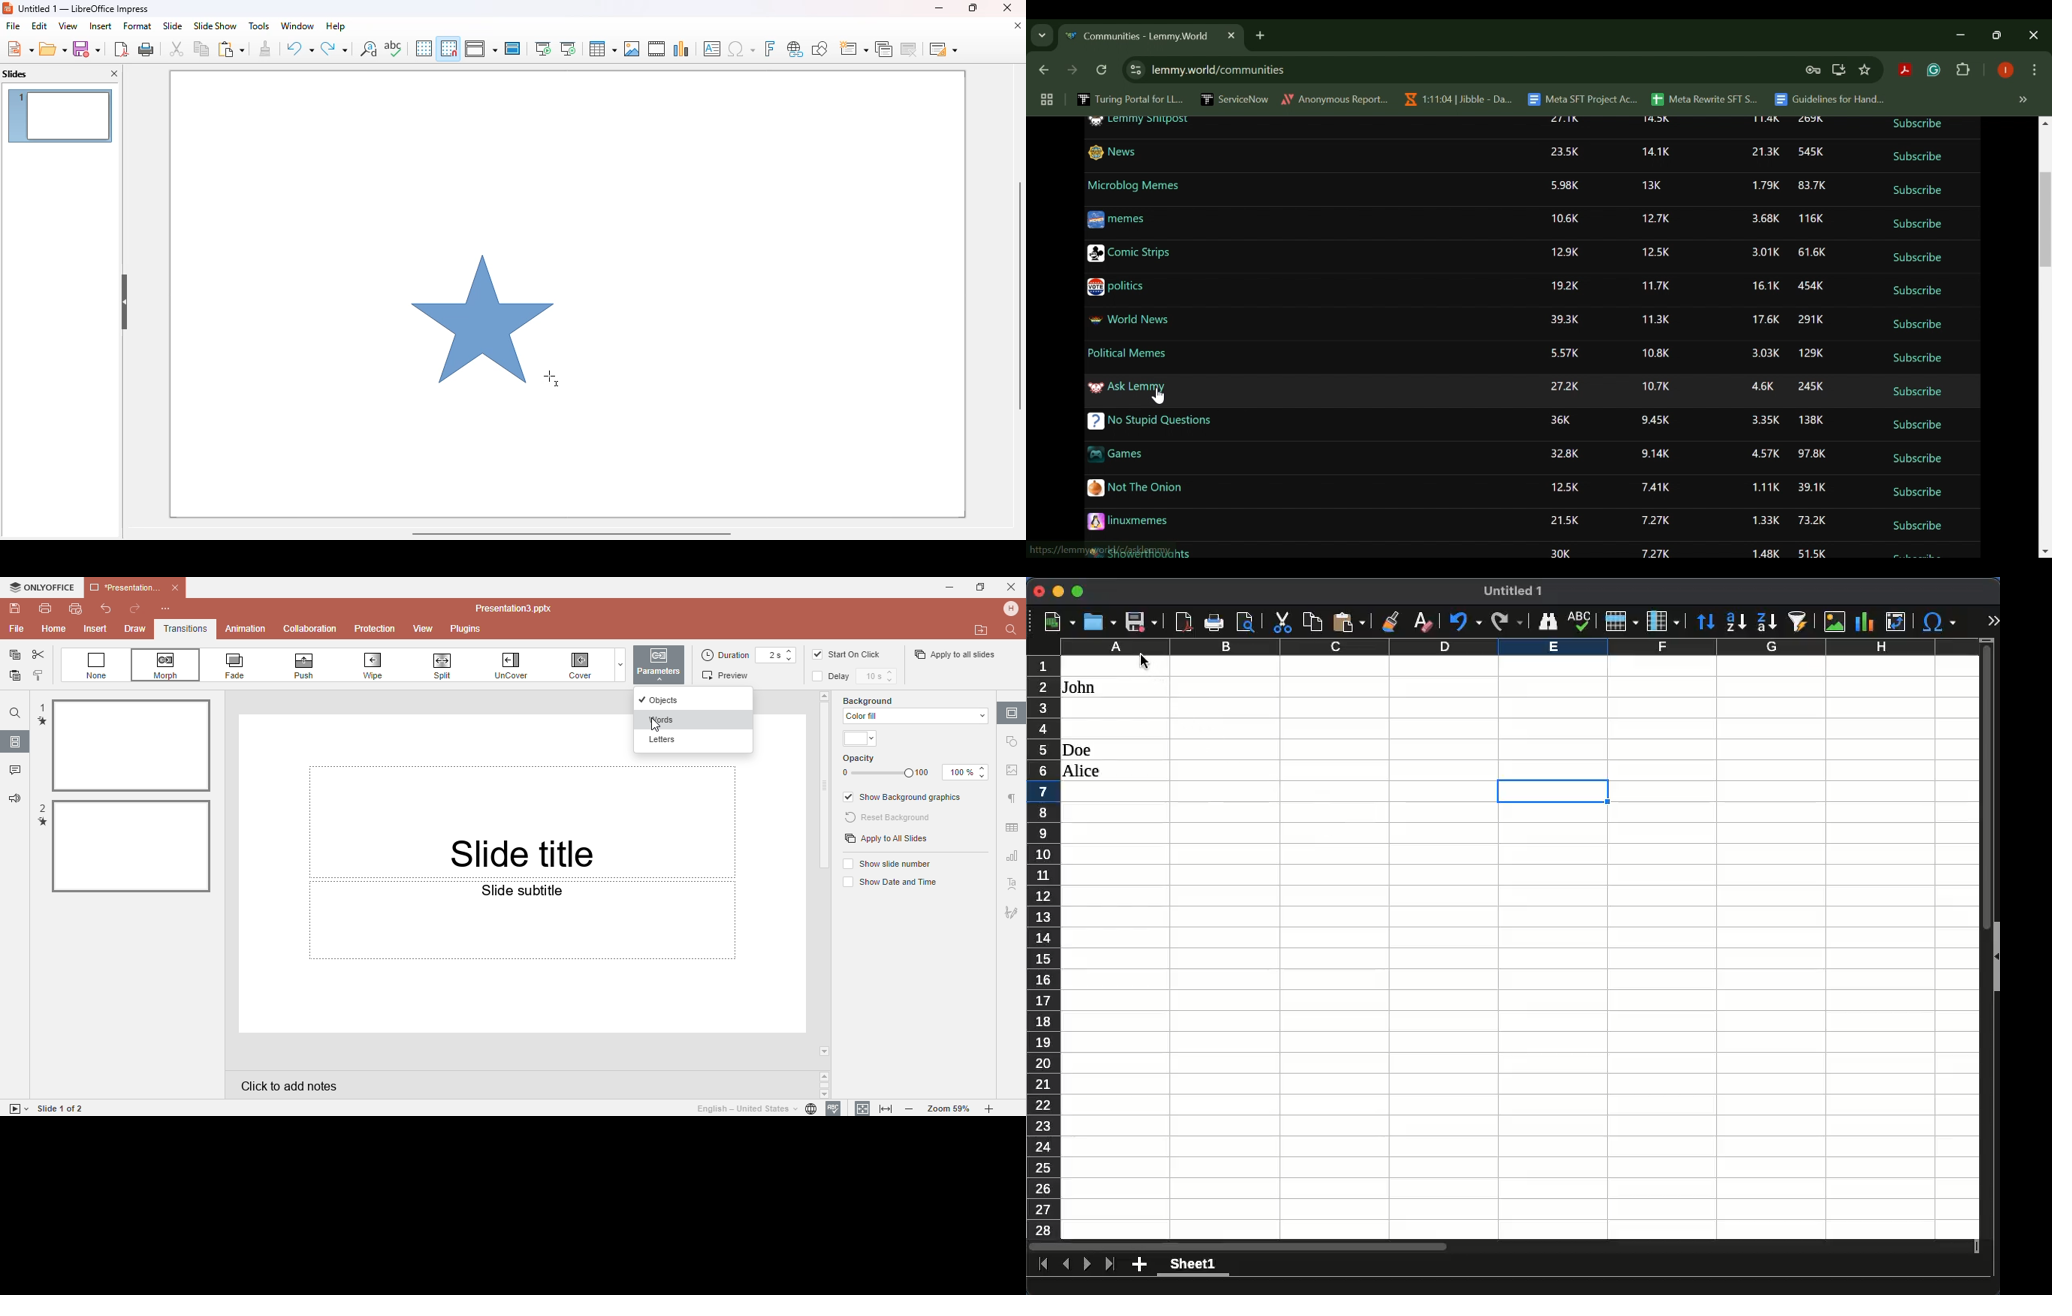 The width and height of the screenshot is (2072, 1316). I want to click on 3.03K, so click(1764, 355).